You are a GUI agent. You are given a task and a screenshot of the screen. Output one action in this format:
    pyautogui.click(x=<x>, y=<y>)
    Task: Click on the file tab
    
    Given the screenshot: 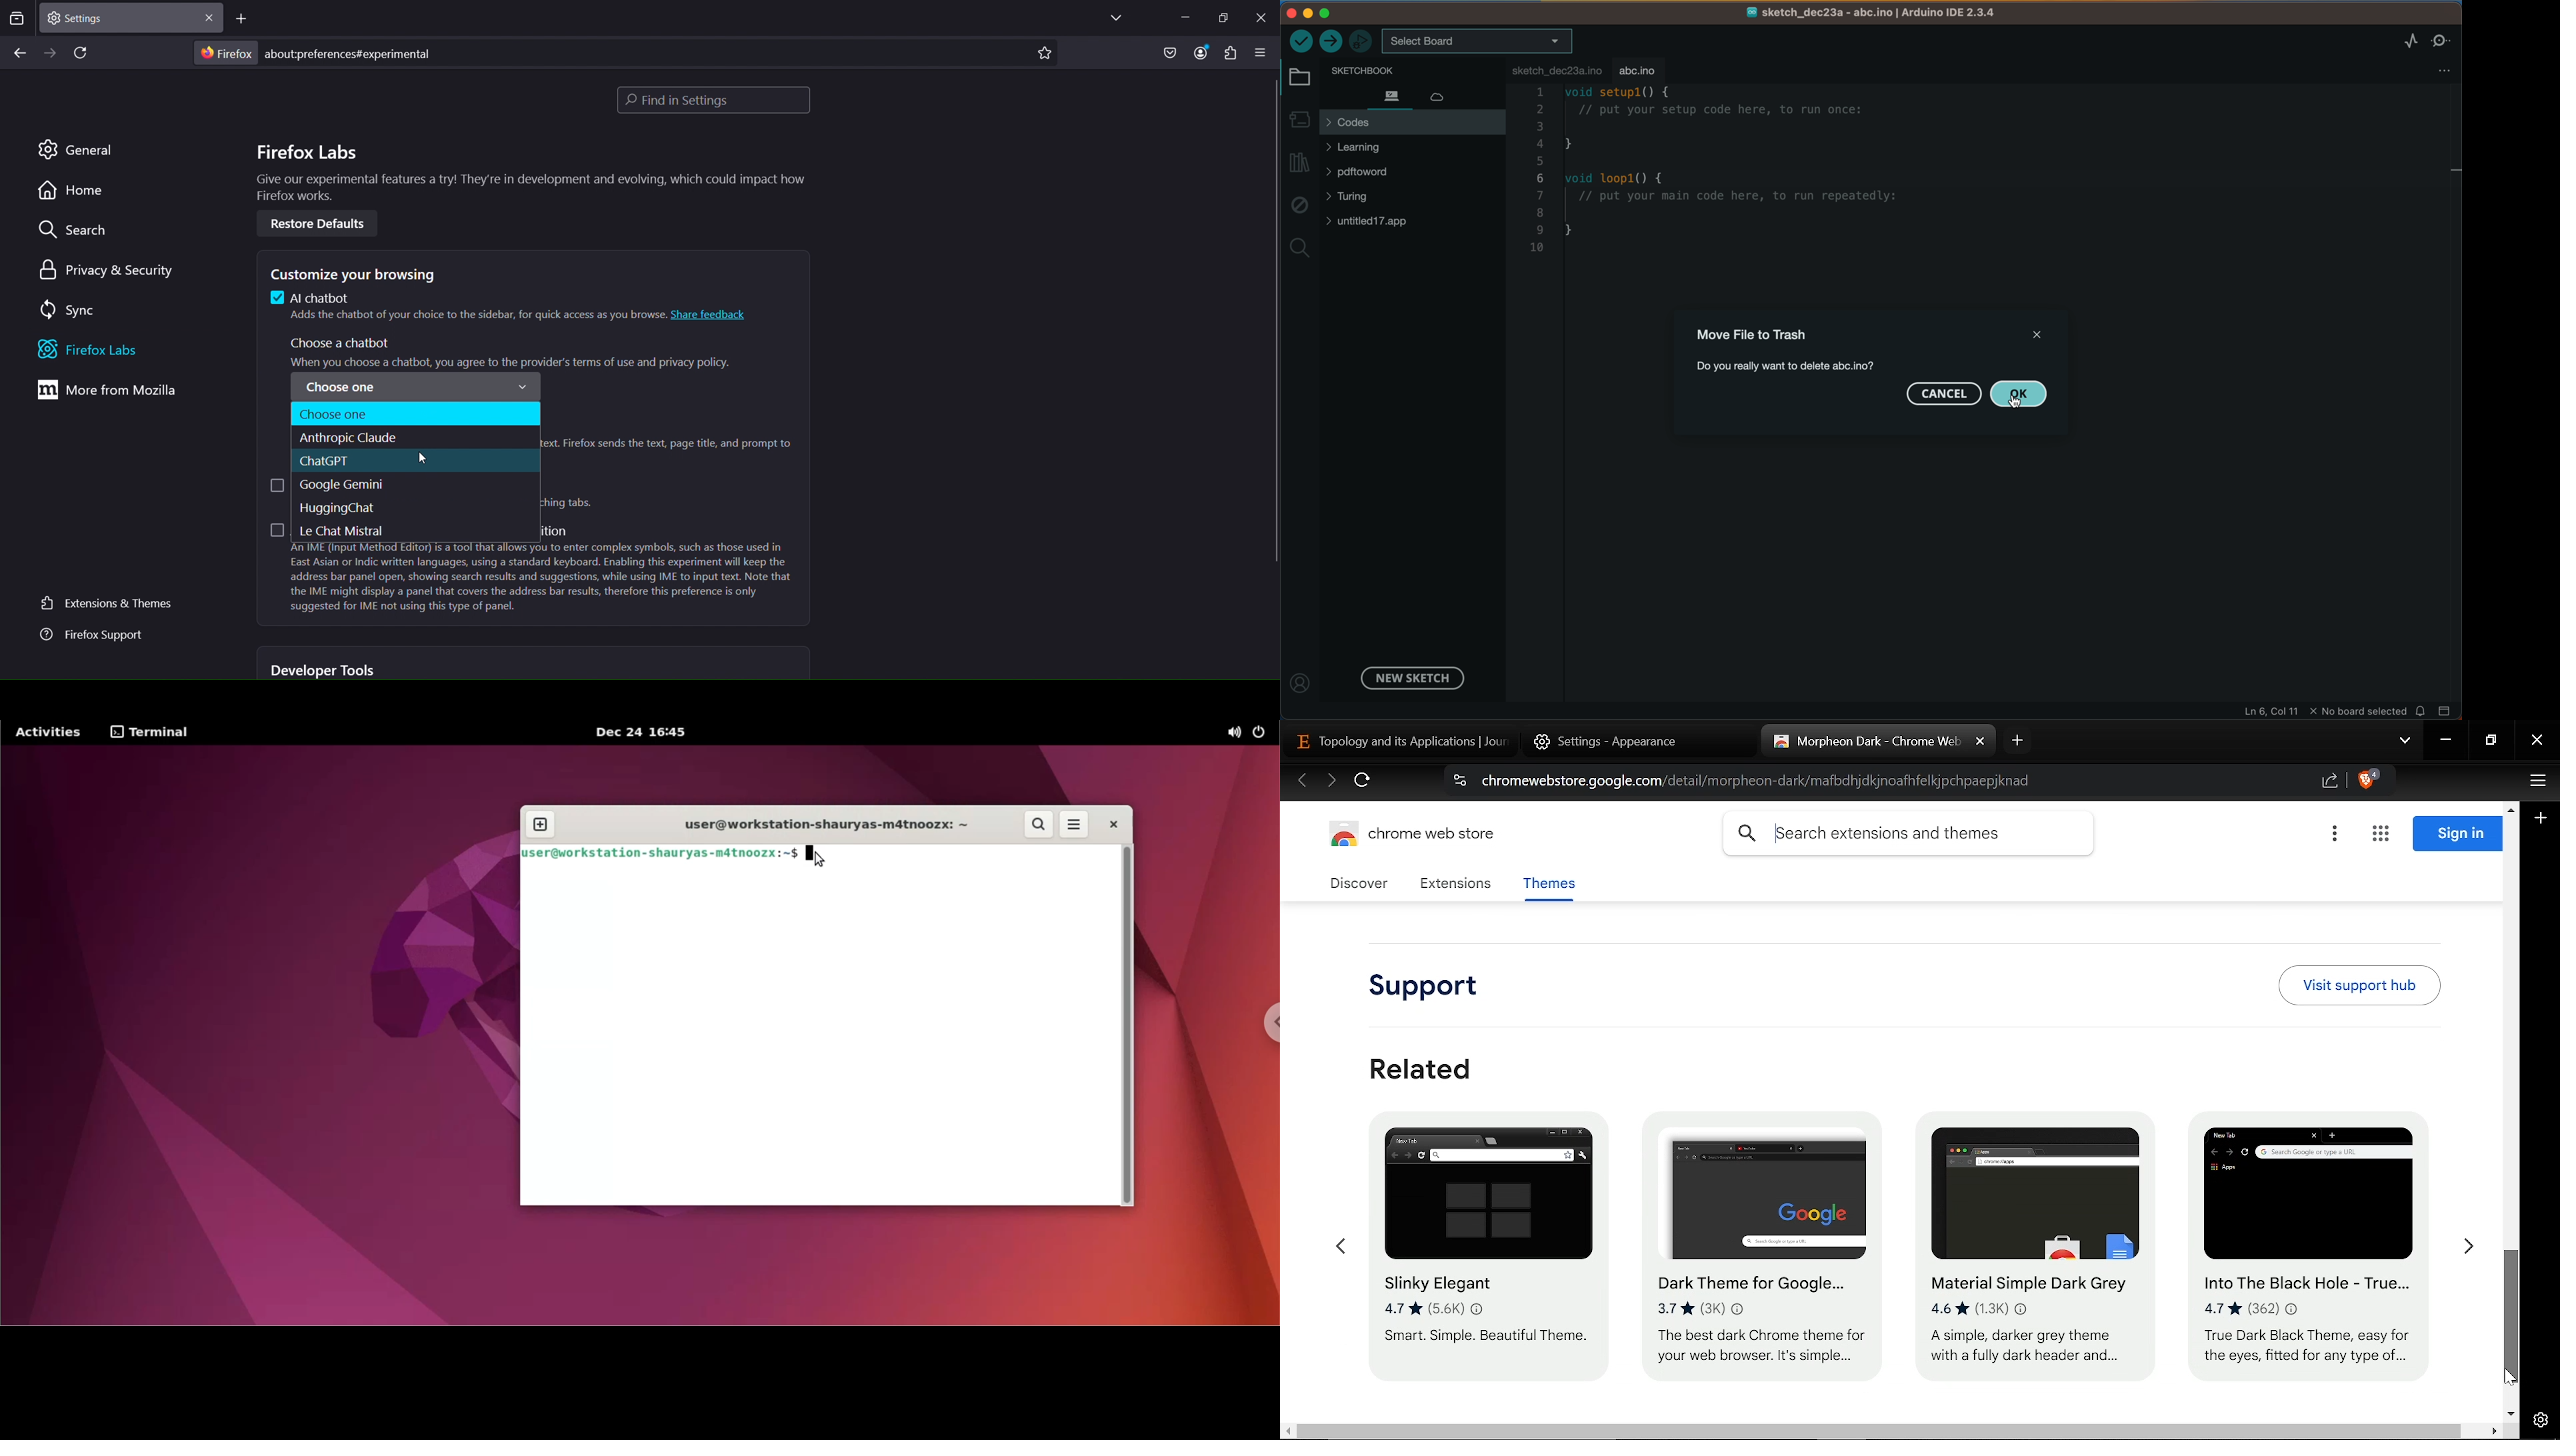 What is the action you would take?
    pyautogui.click(x=1560, y=71)
    